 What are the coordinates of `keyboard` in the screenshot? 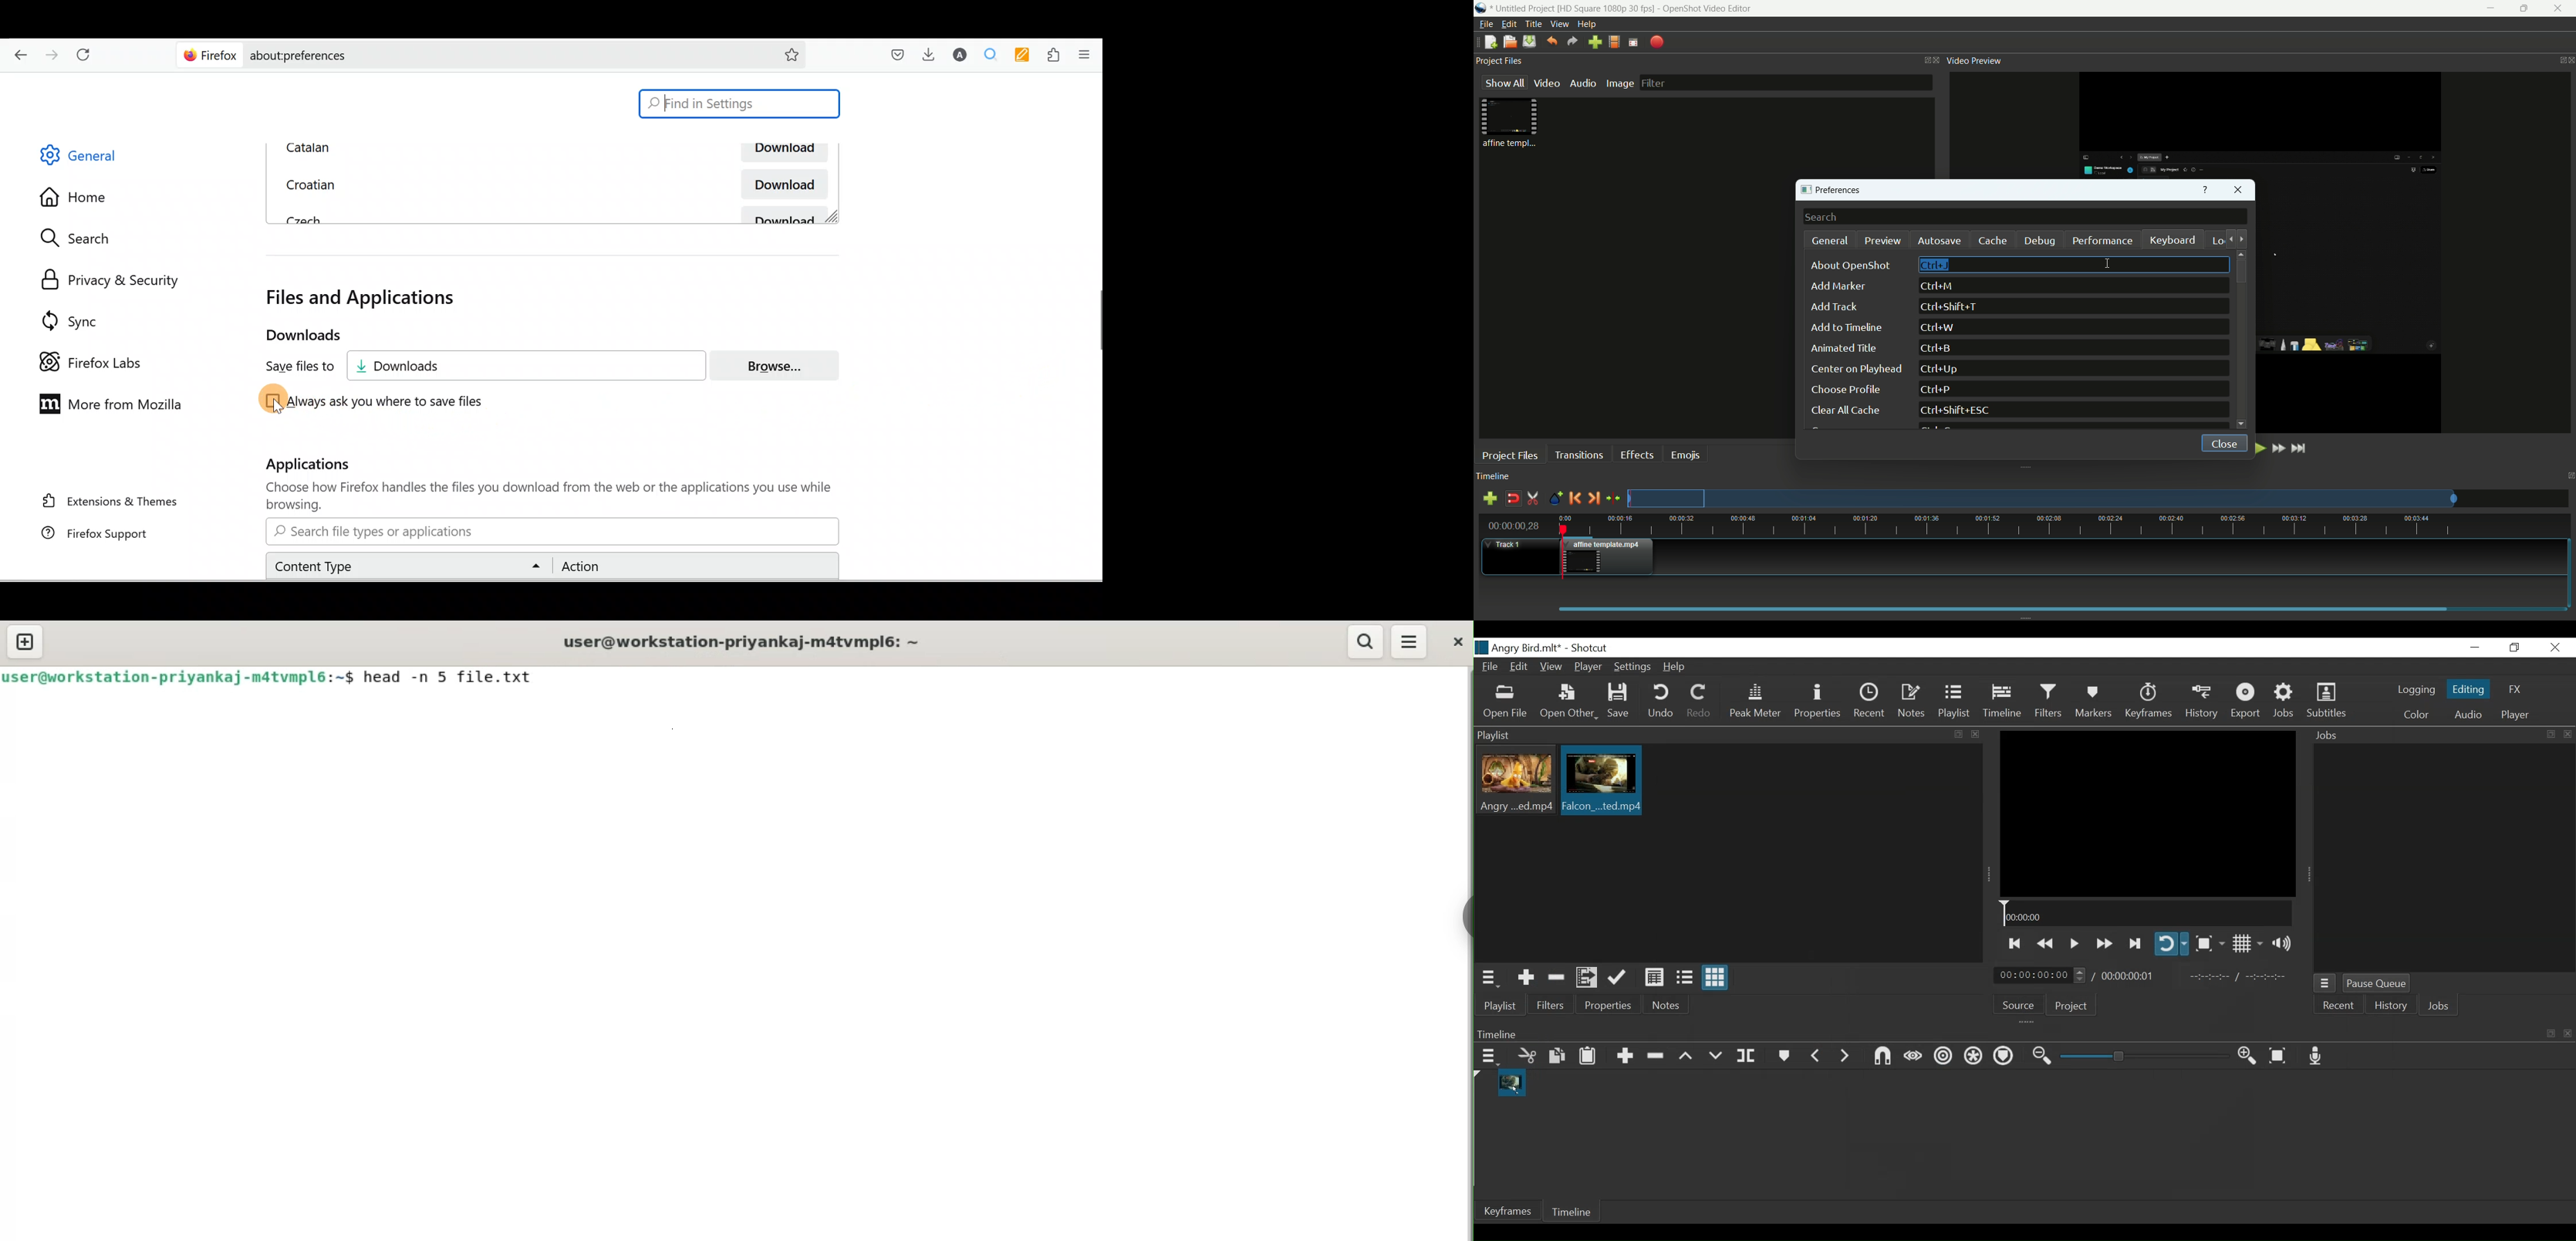 It's located at (2174, 241).